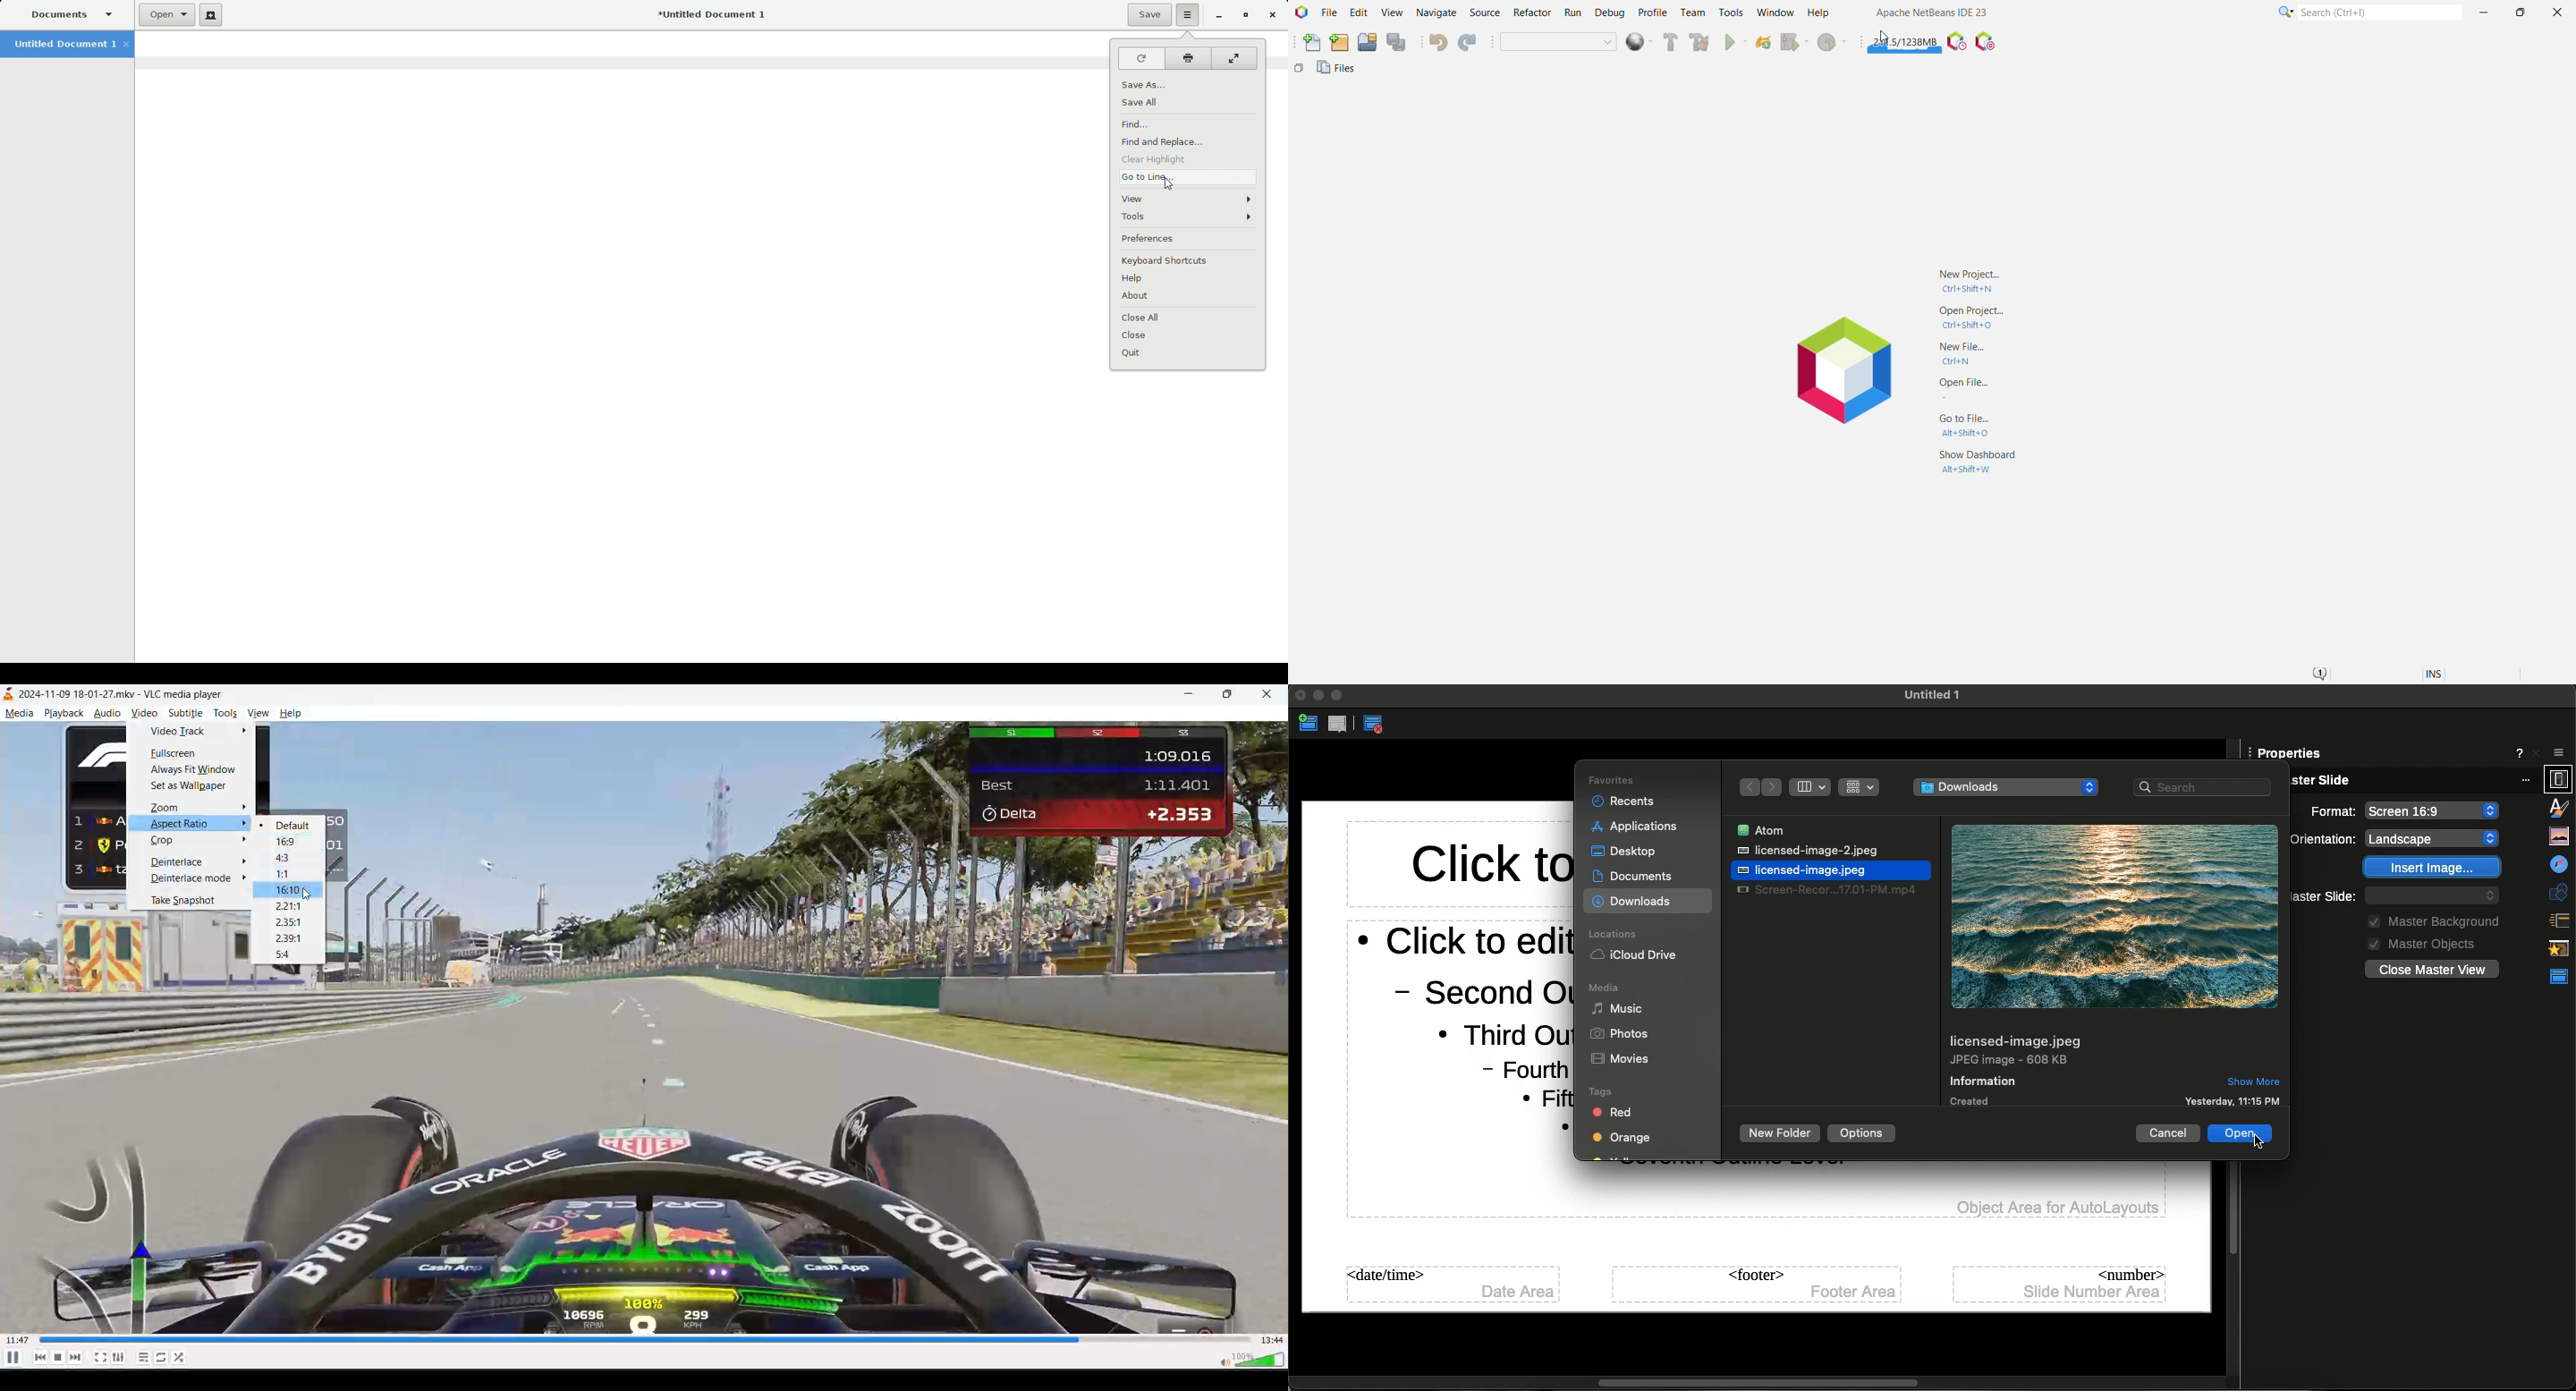 Image resolution: width=2576 pixels, height=1400 pixels. Describe the element at coordinates (1165, 238) in the screenshot. I see `Preferences` at that location.